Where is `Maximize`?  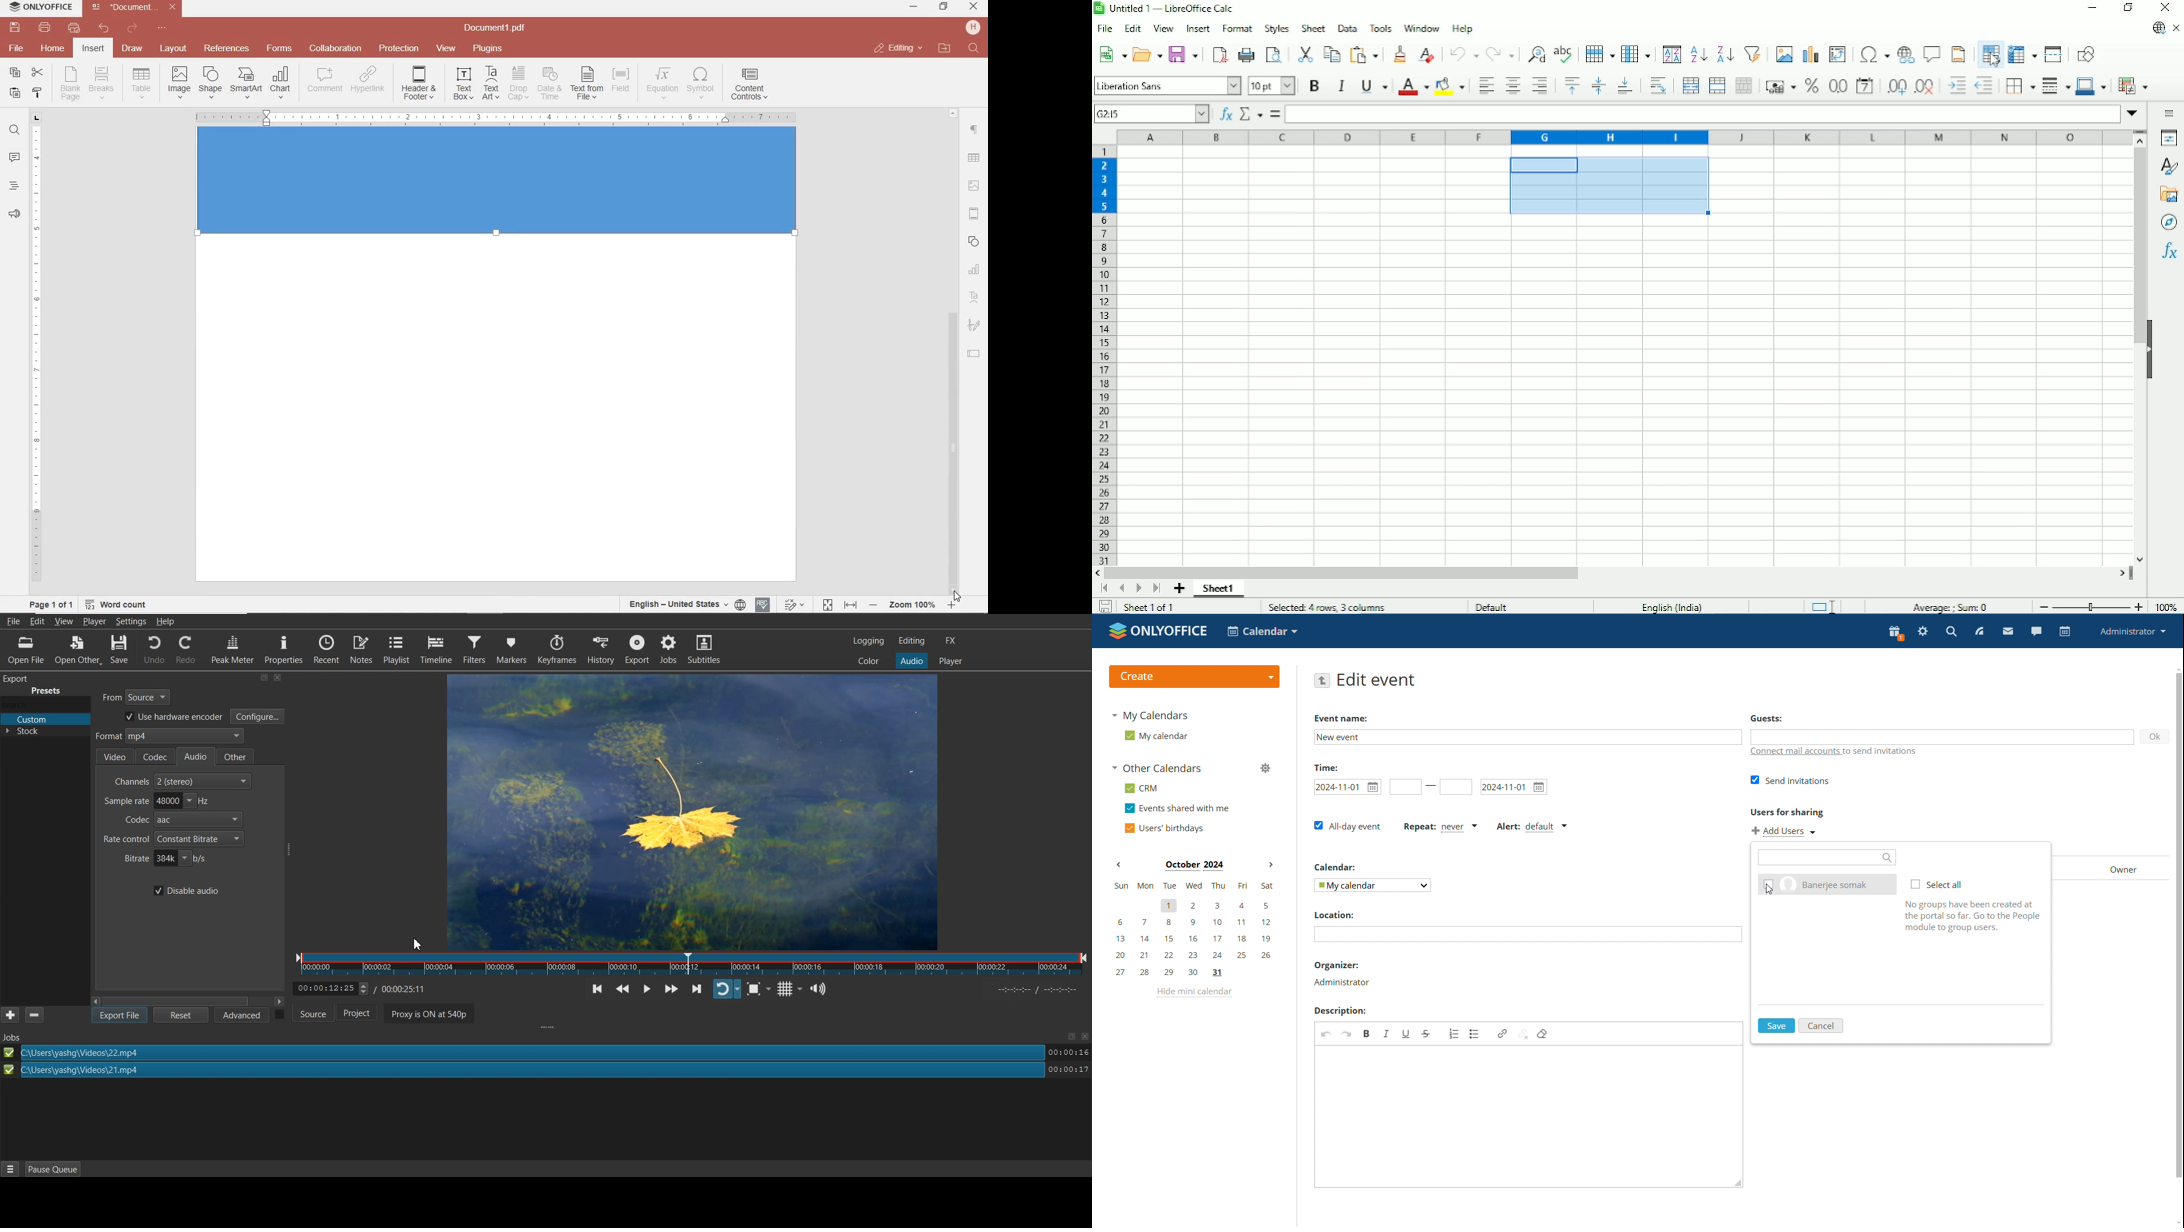 Maximize is located at coordinates (1070, 1036).